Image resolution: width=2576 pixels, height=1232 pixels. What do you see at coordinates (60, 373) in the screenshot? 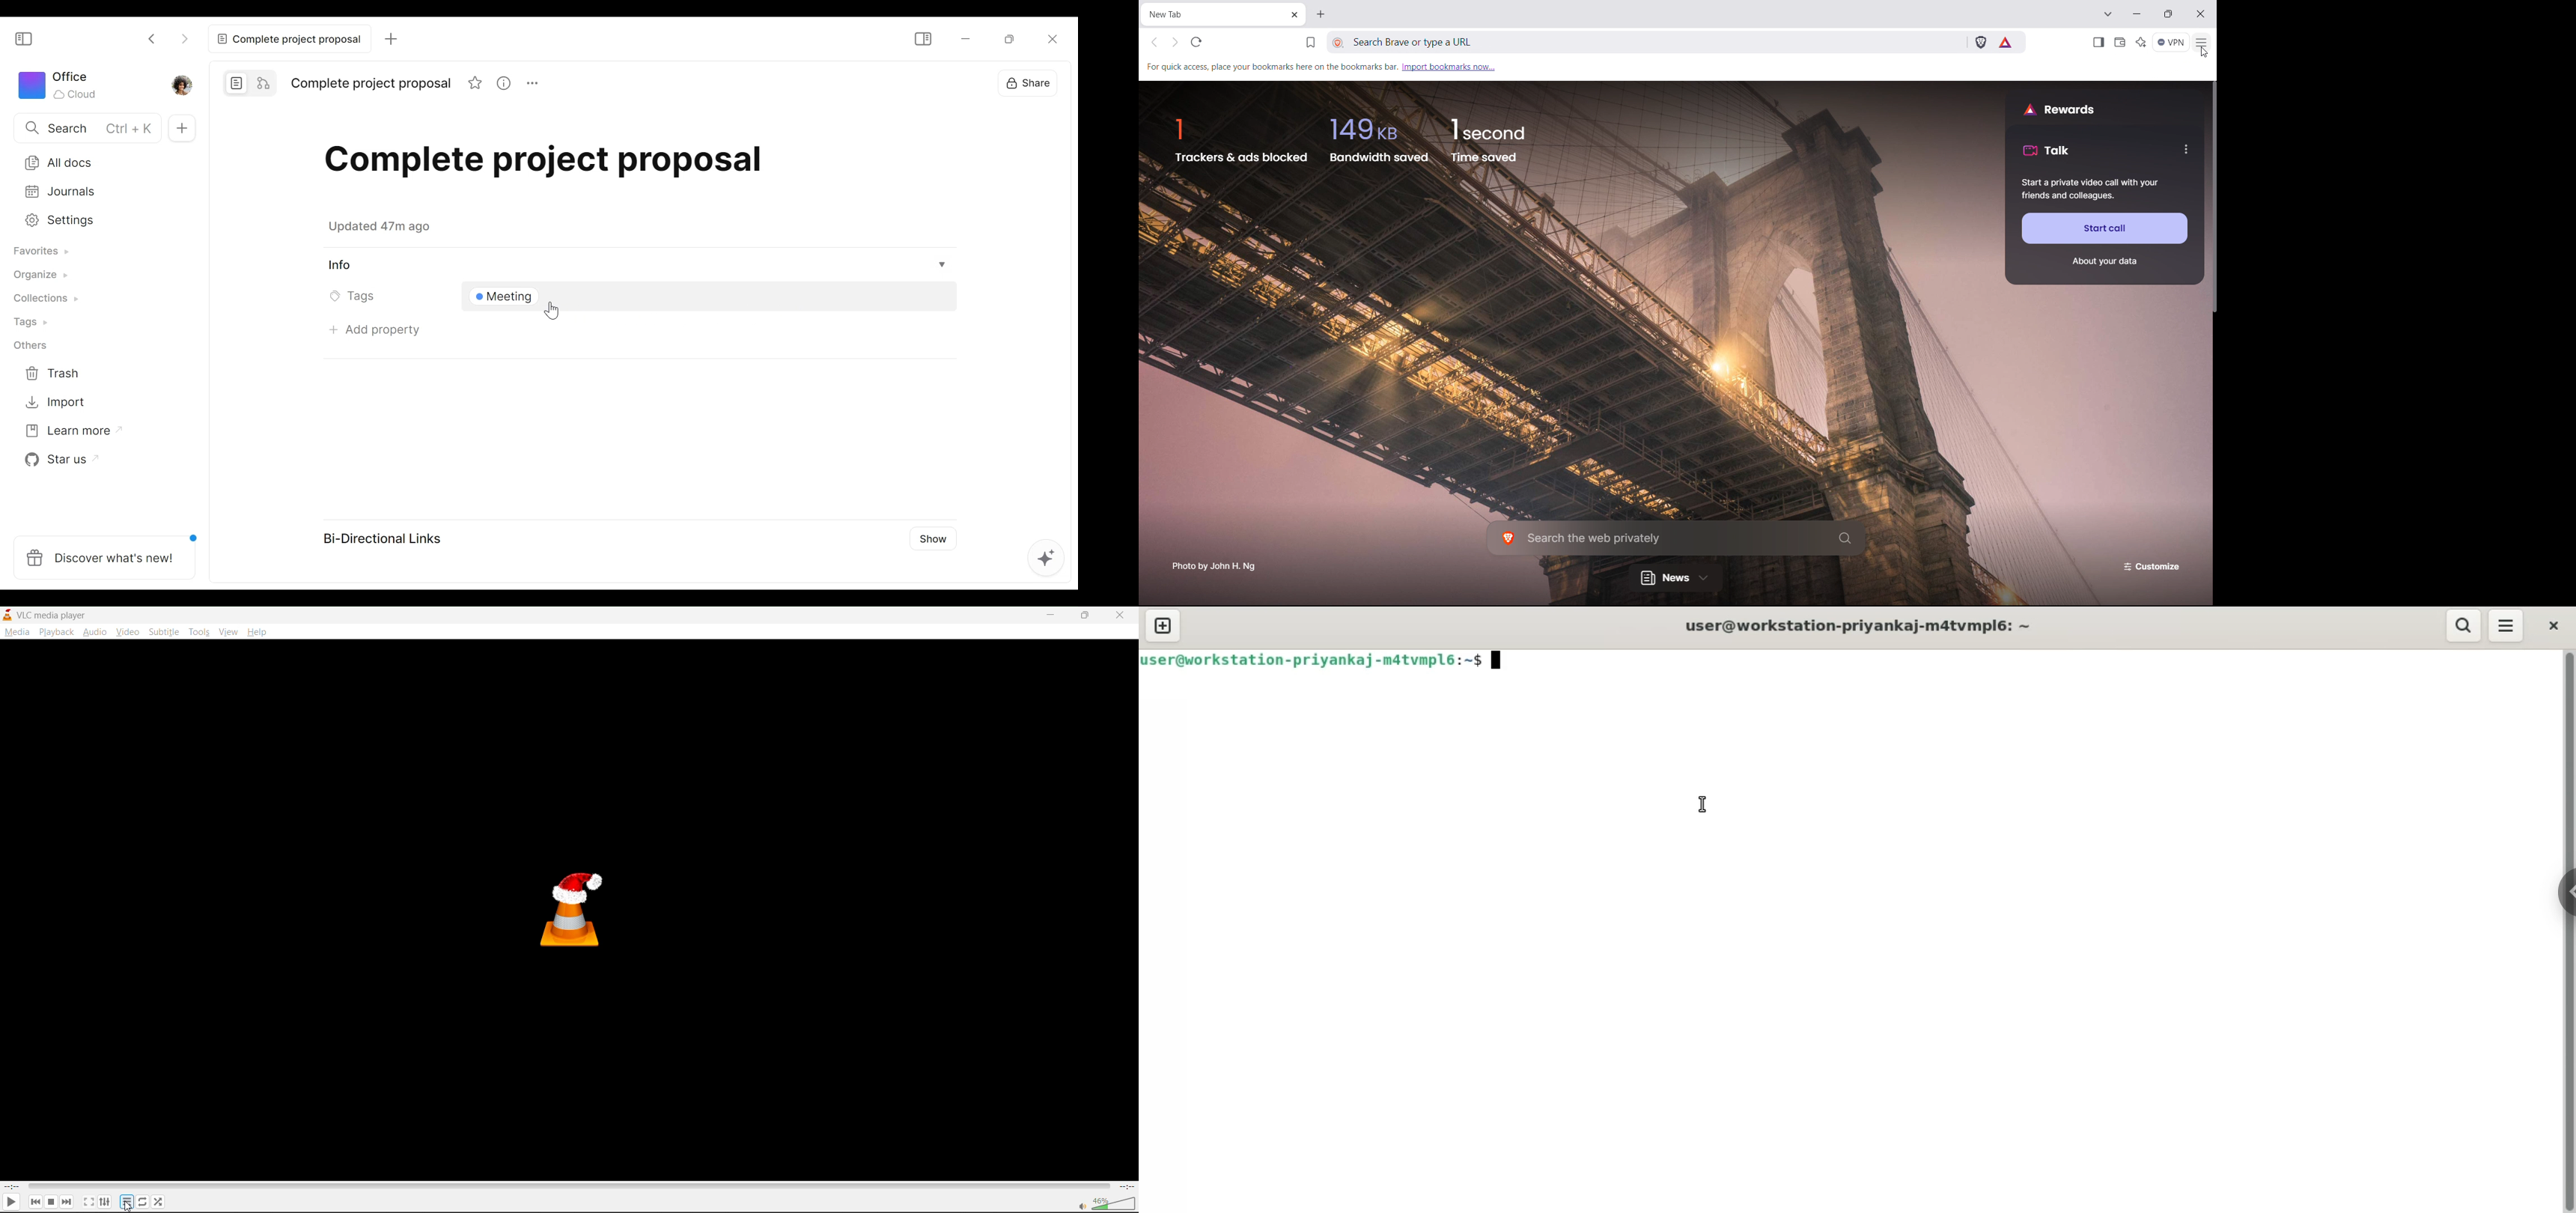
I see `Trash` at bounding box center [60, 373].